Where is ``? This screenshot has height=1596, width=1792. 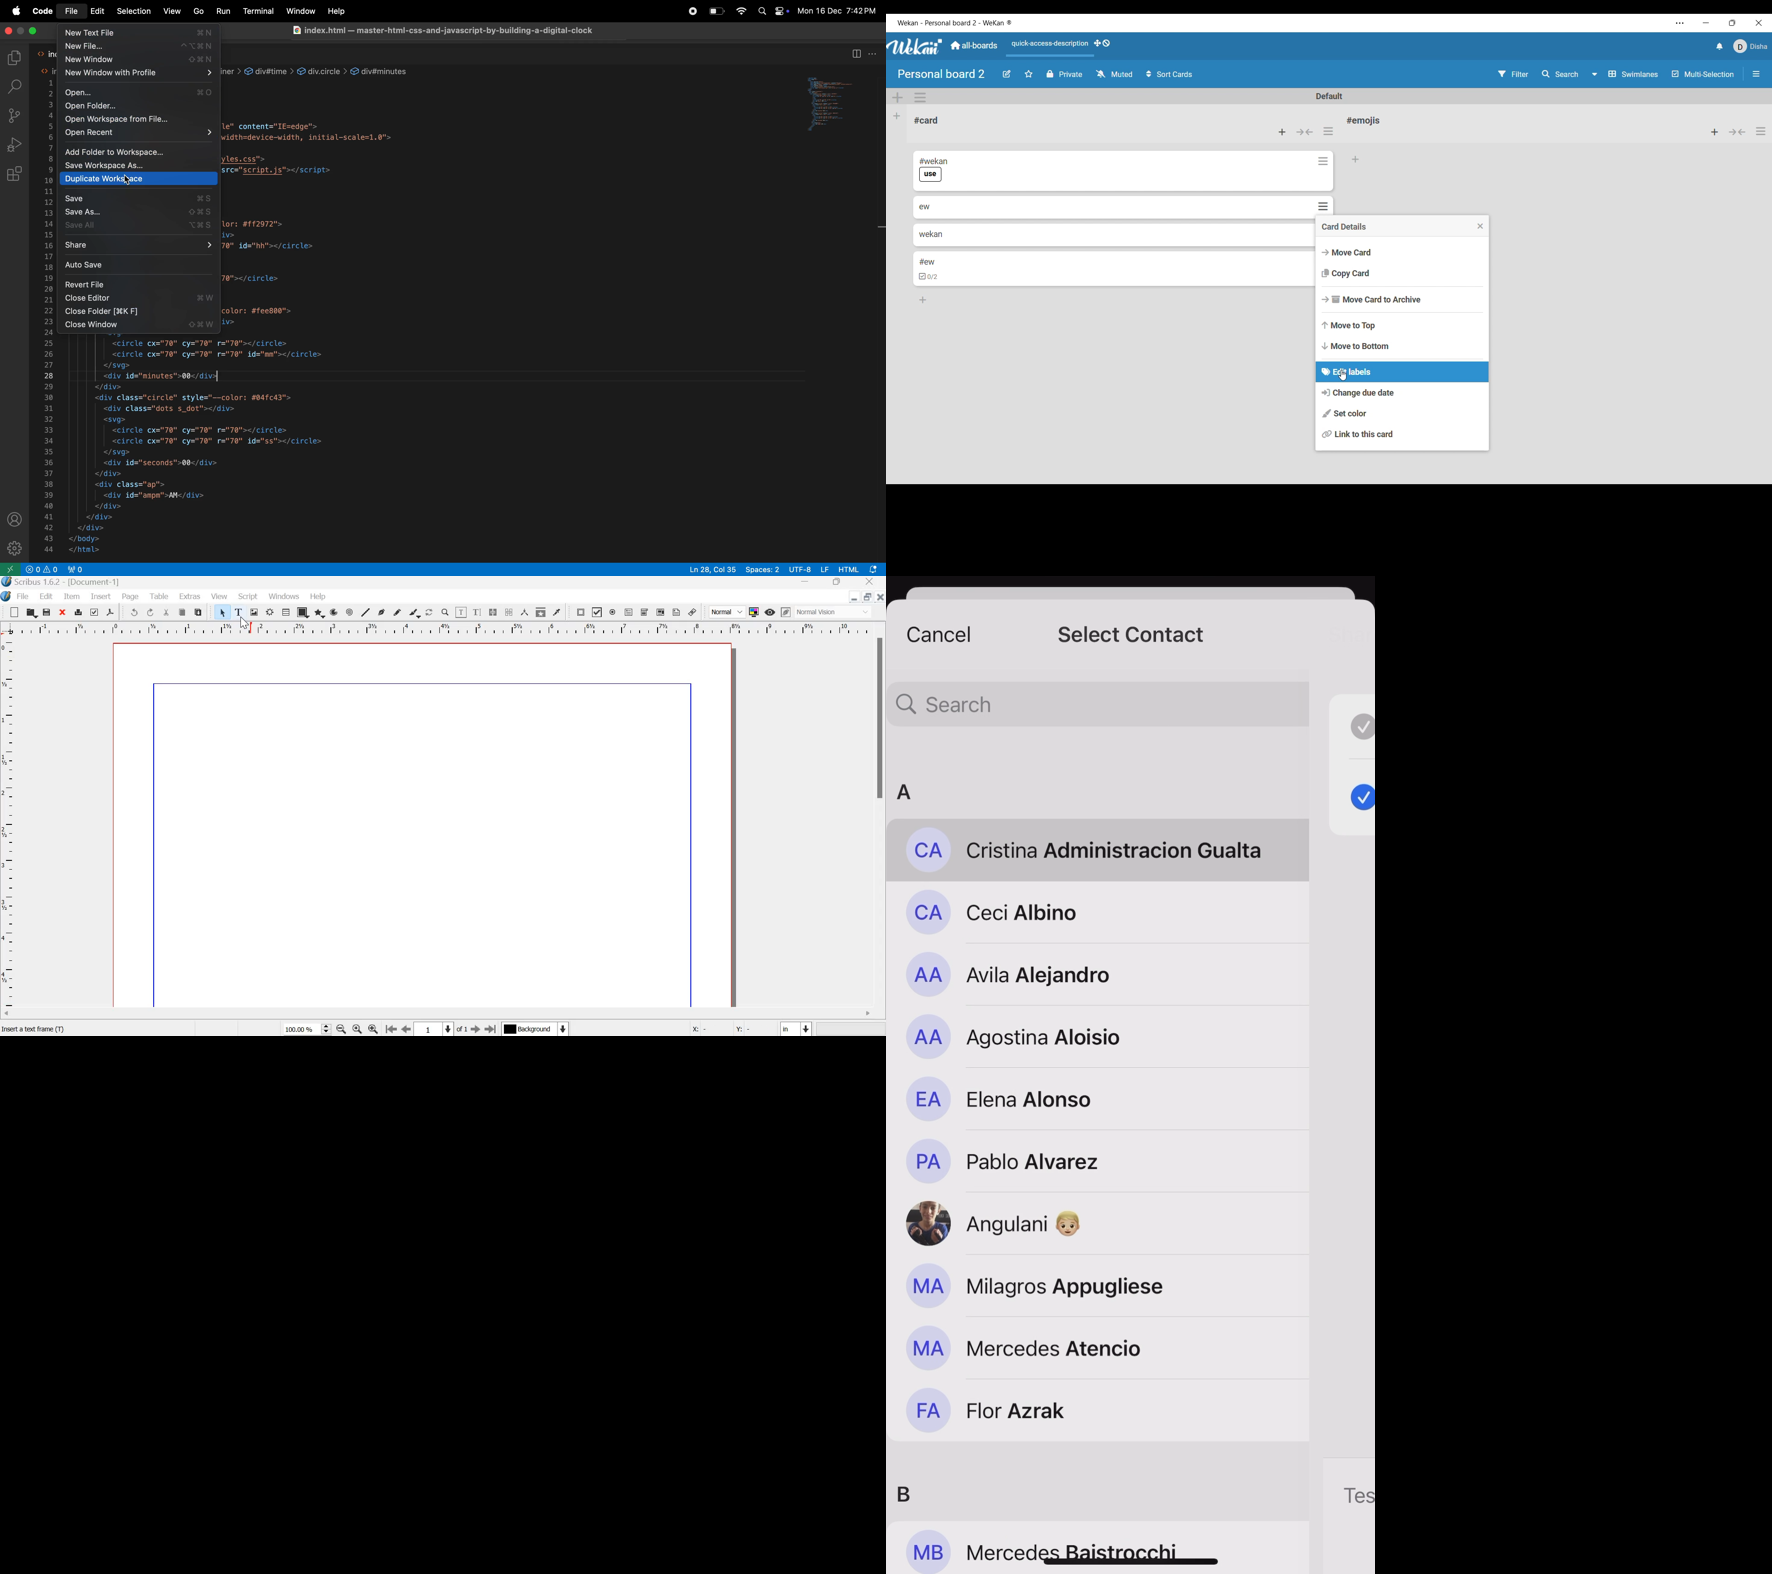
 is located at coordinates (445, 612).